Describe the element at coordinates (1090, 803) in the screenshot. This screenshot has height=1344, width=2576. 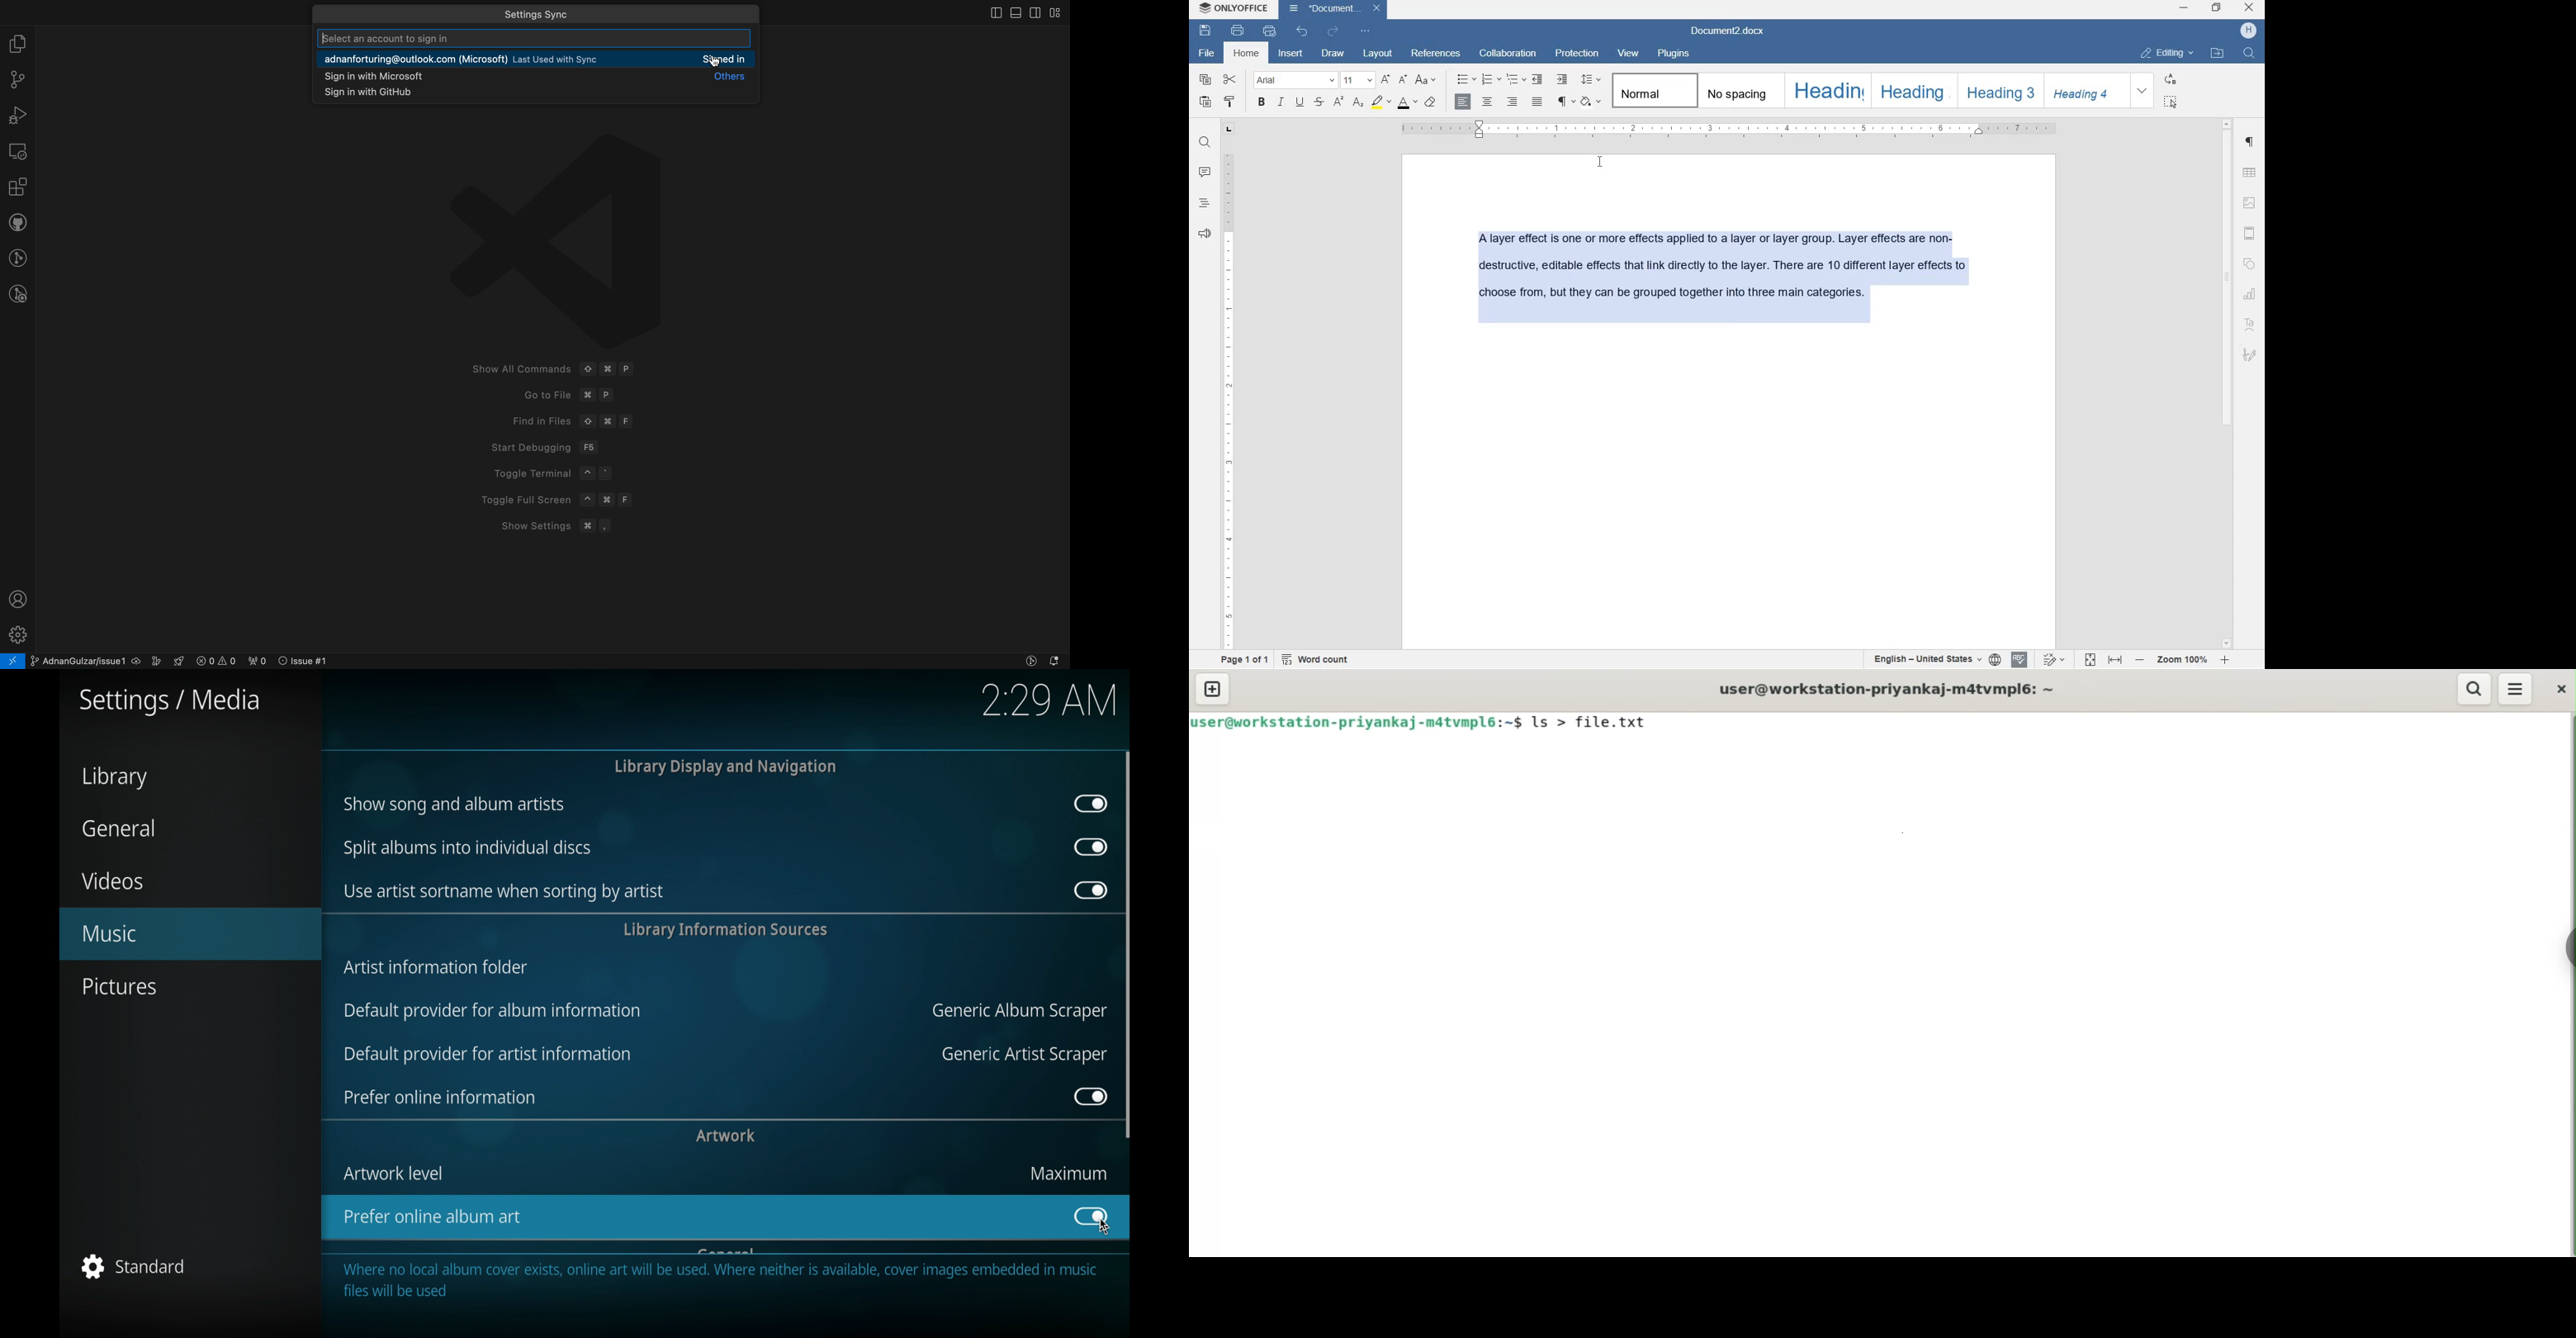
I see `toggle button` at that location.